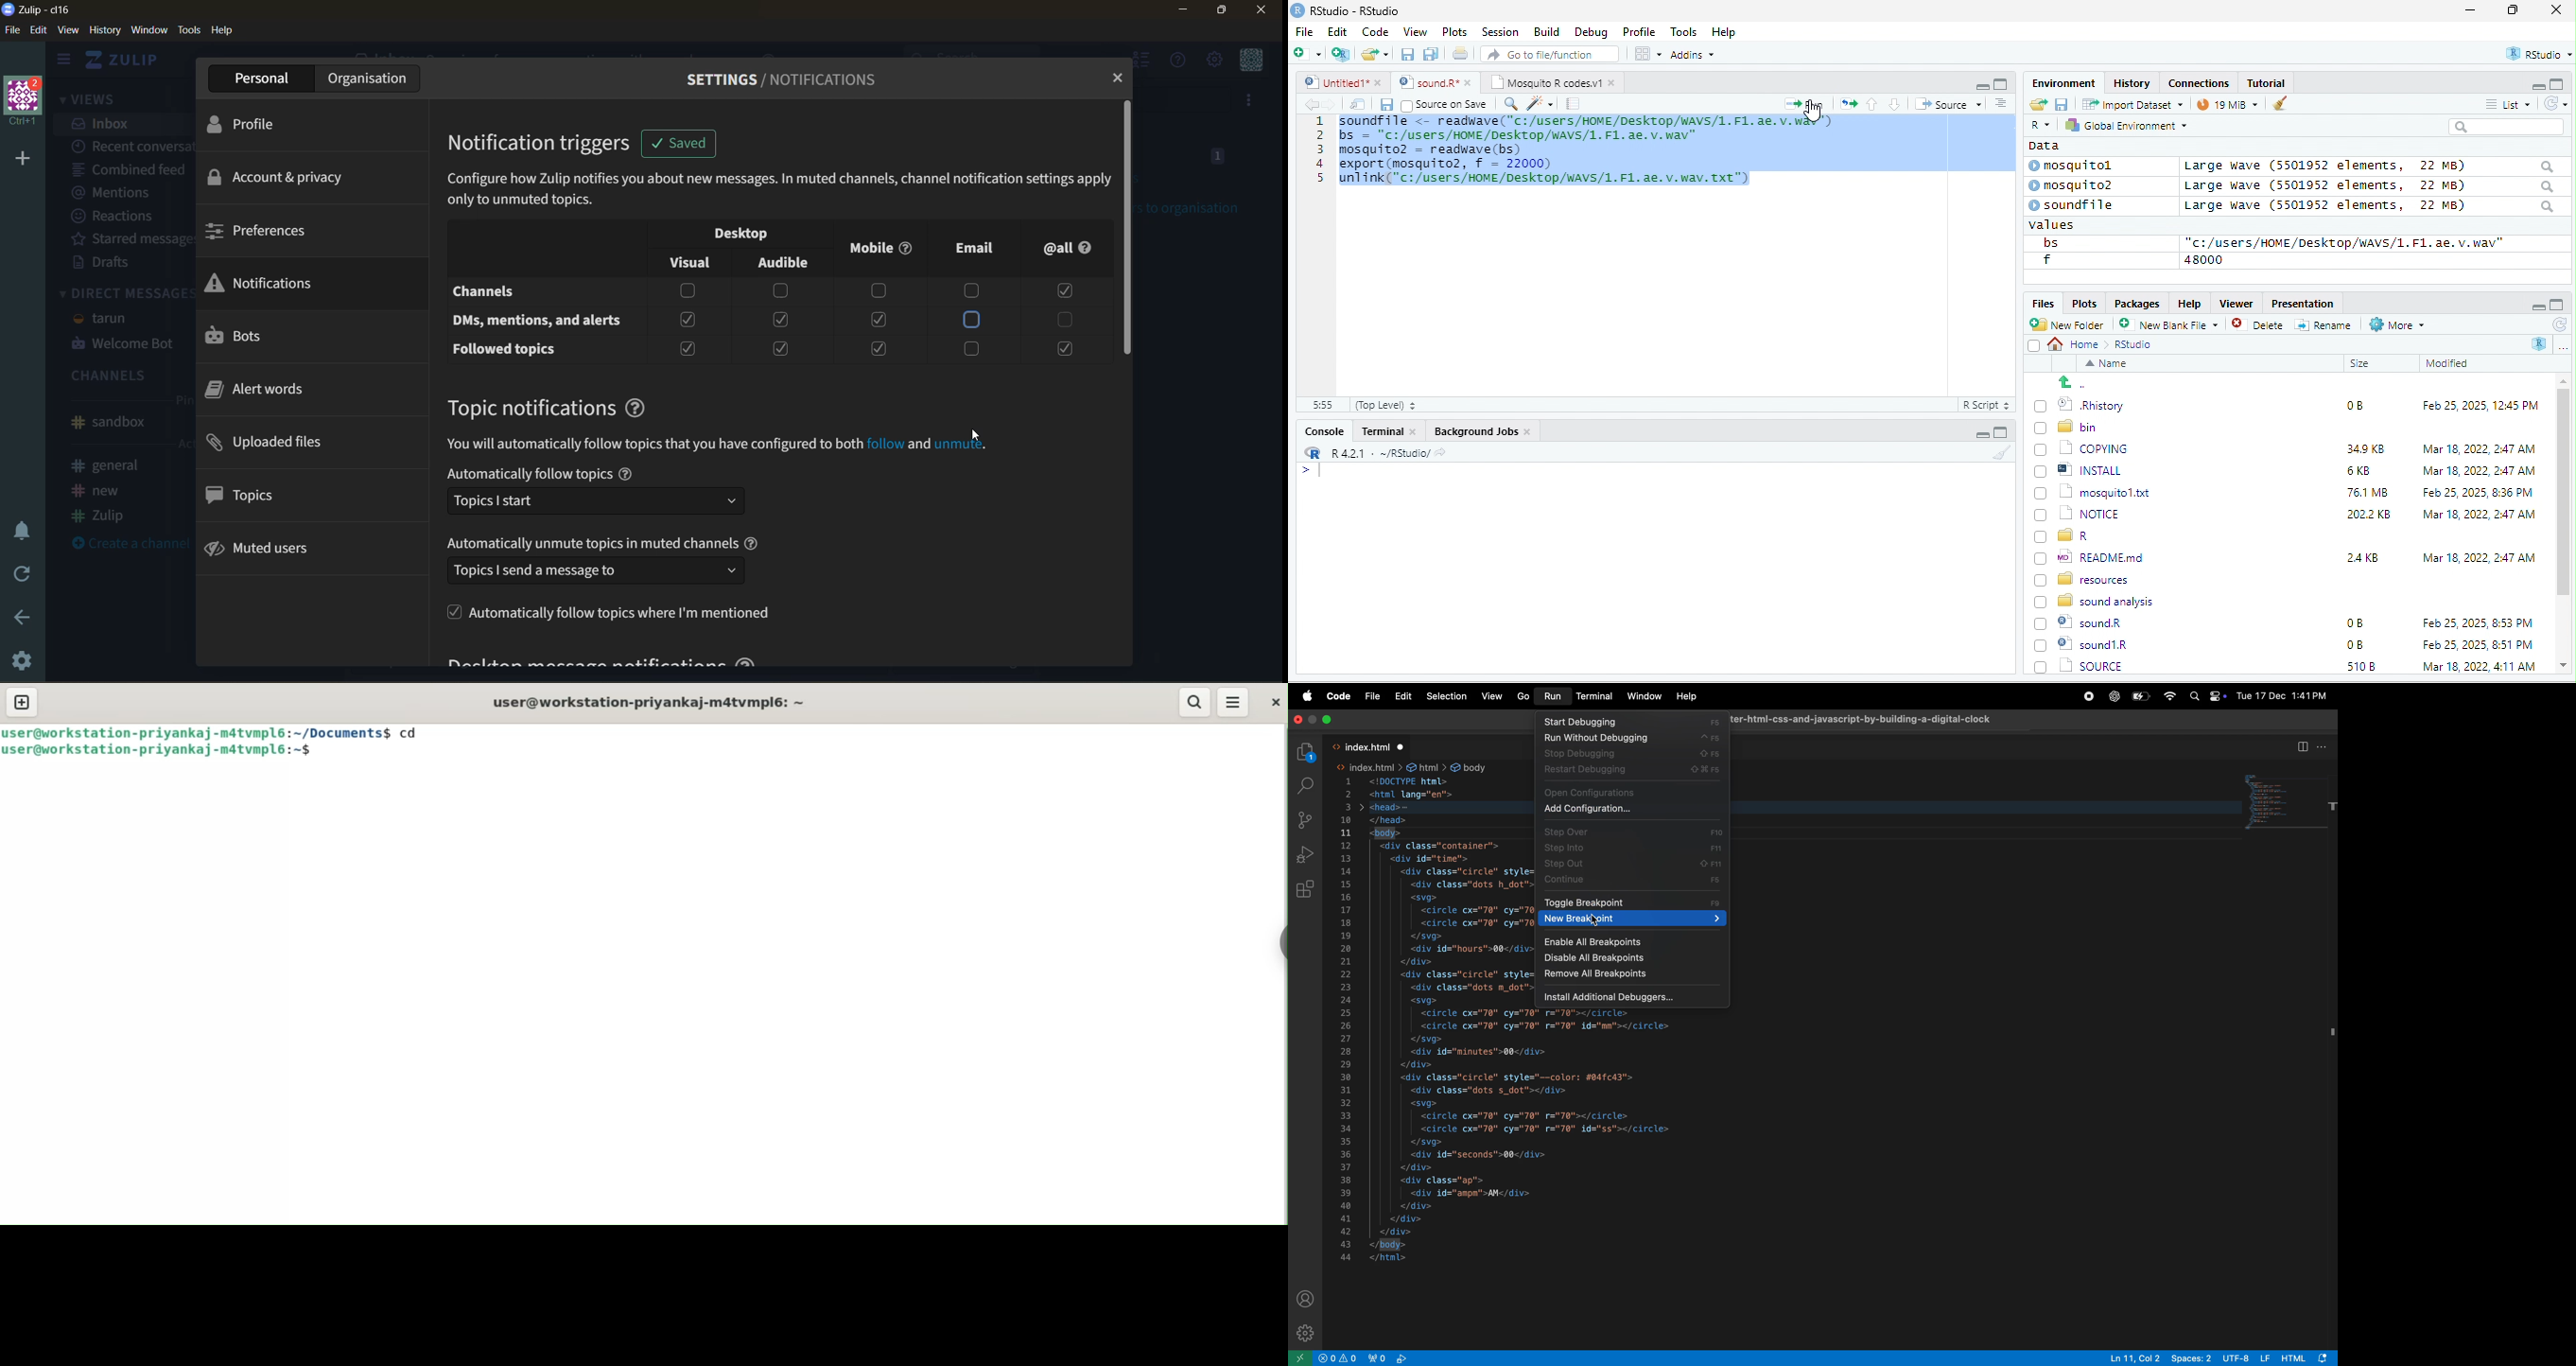  What do you see at coordinates (976, 348) in the screenshot?
I see `checkbox` at bounding box center [976, 348].